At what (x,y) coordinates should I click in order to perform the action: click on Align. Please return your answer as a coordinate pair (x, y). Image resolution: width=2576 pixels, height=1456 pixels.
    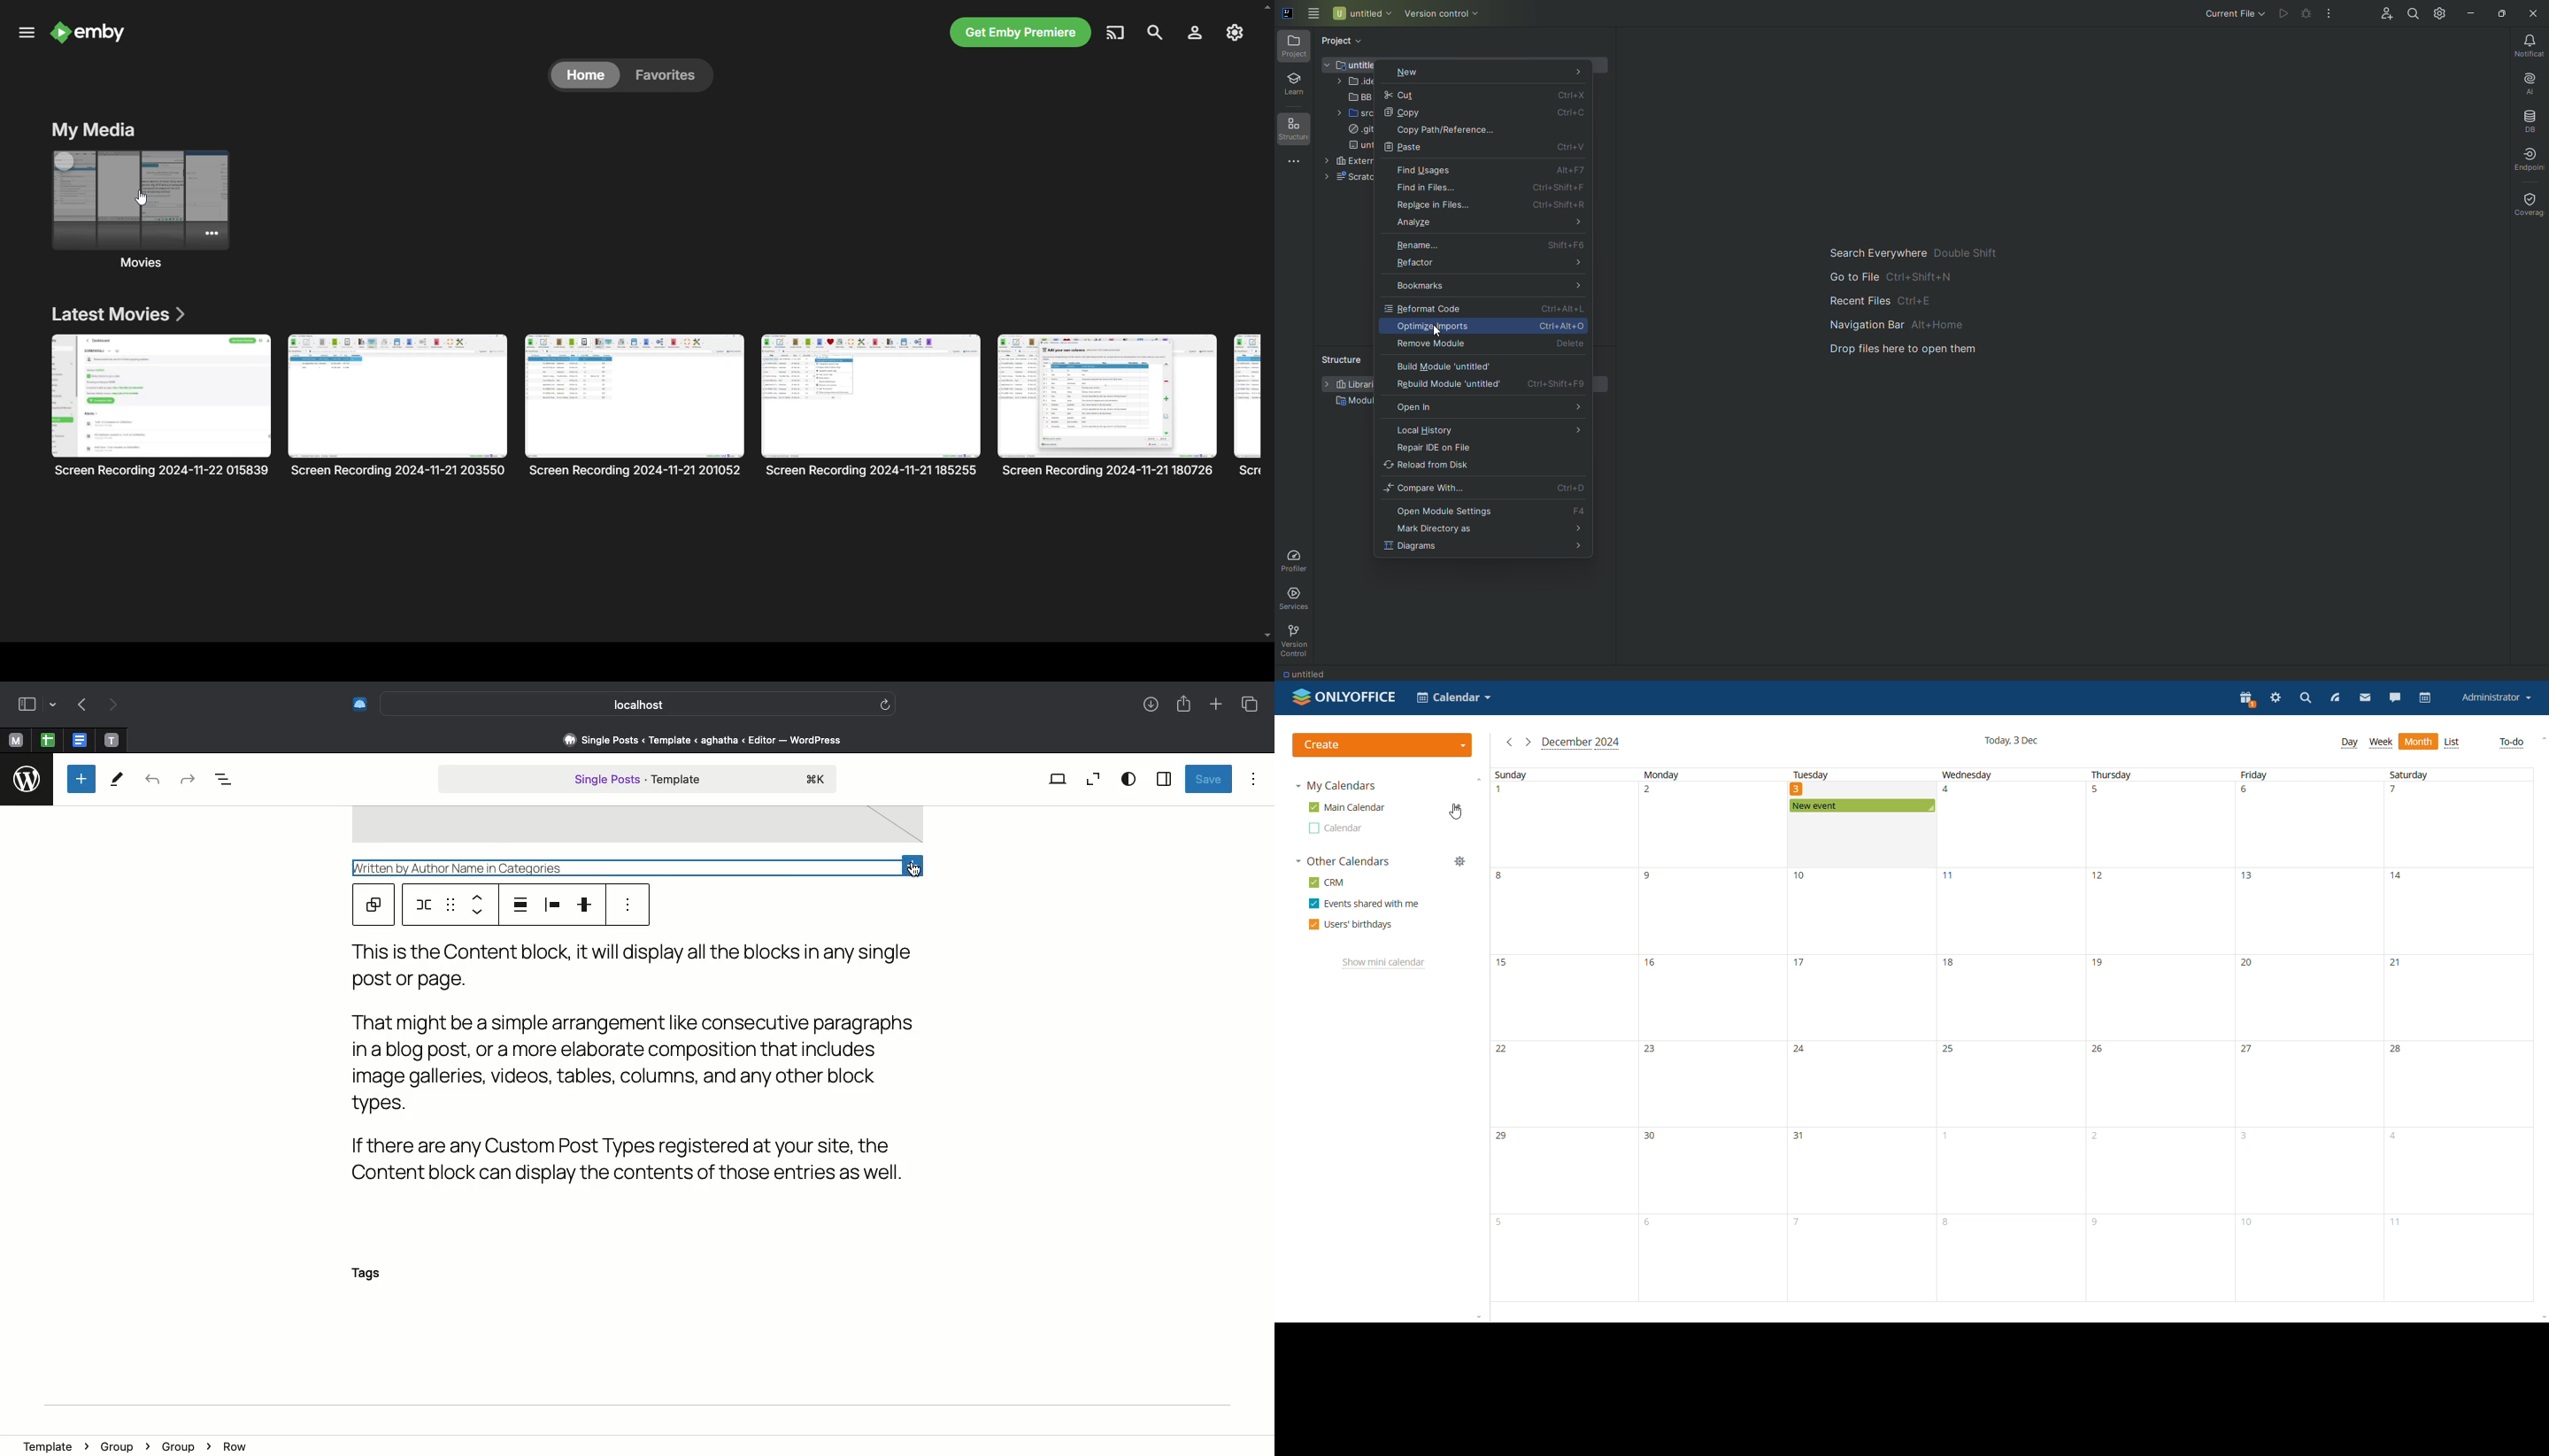
    Looking at the image, I should click on (518, 905).